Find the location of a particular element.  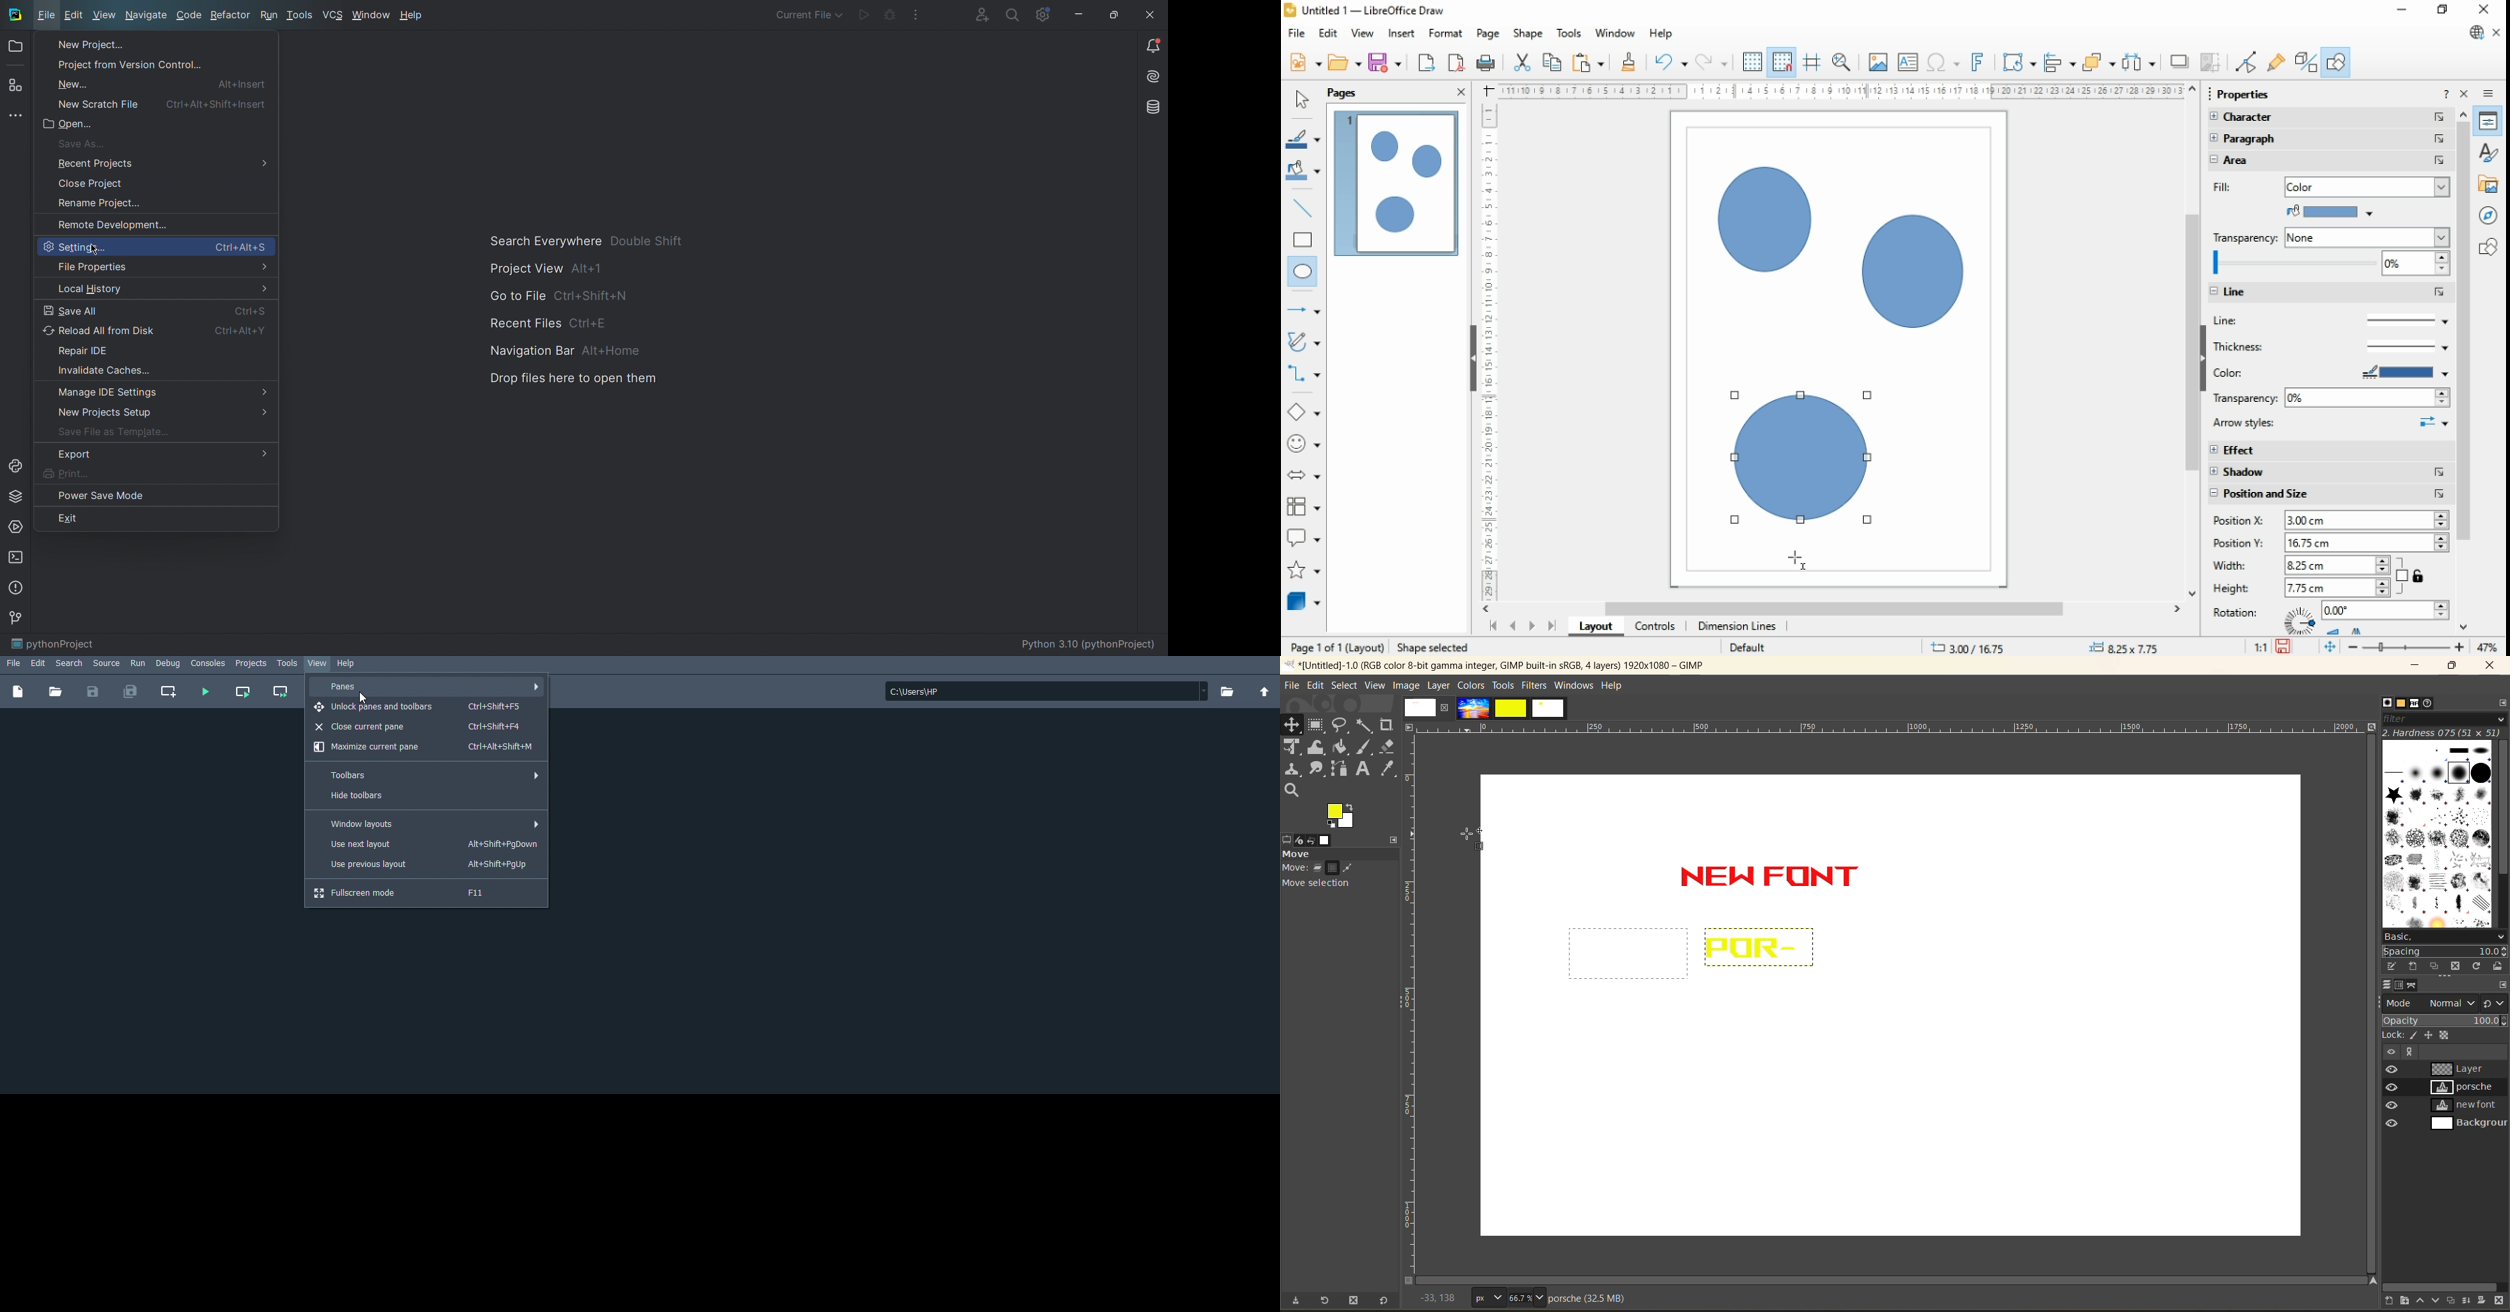

 is located at coordinates (2408, 1053).